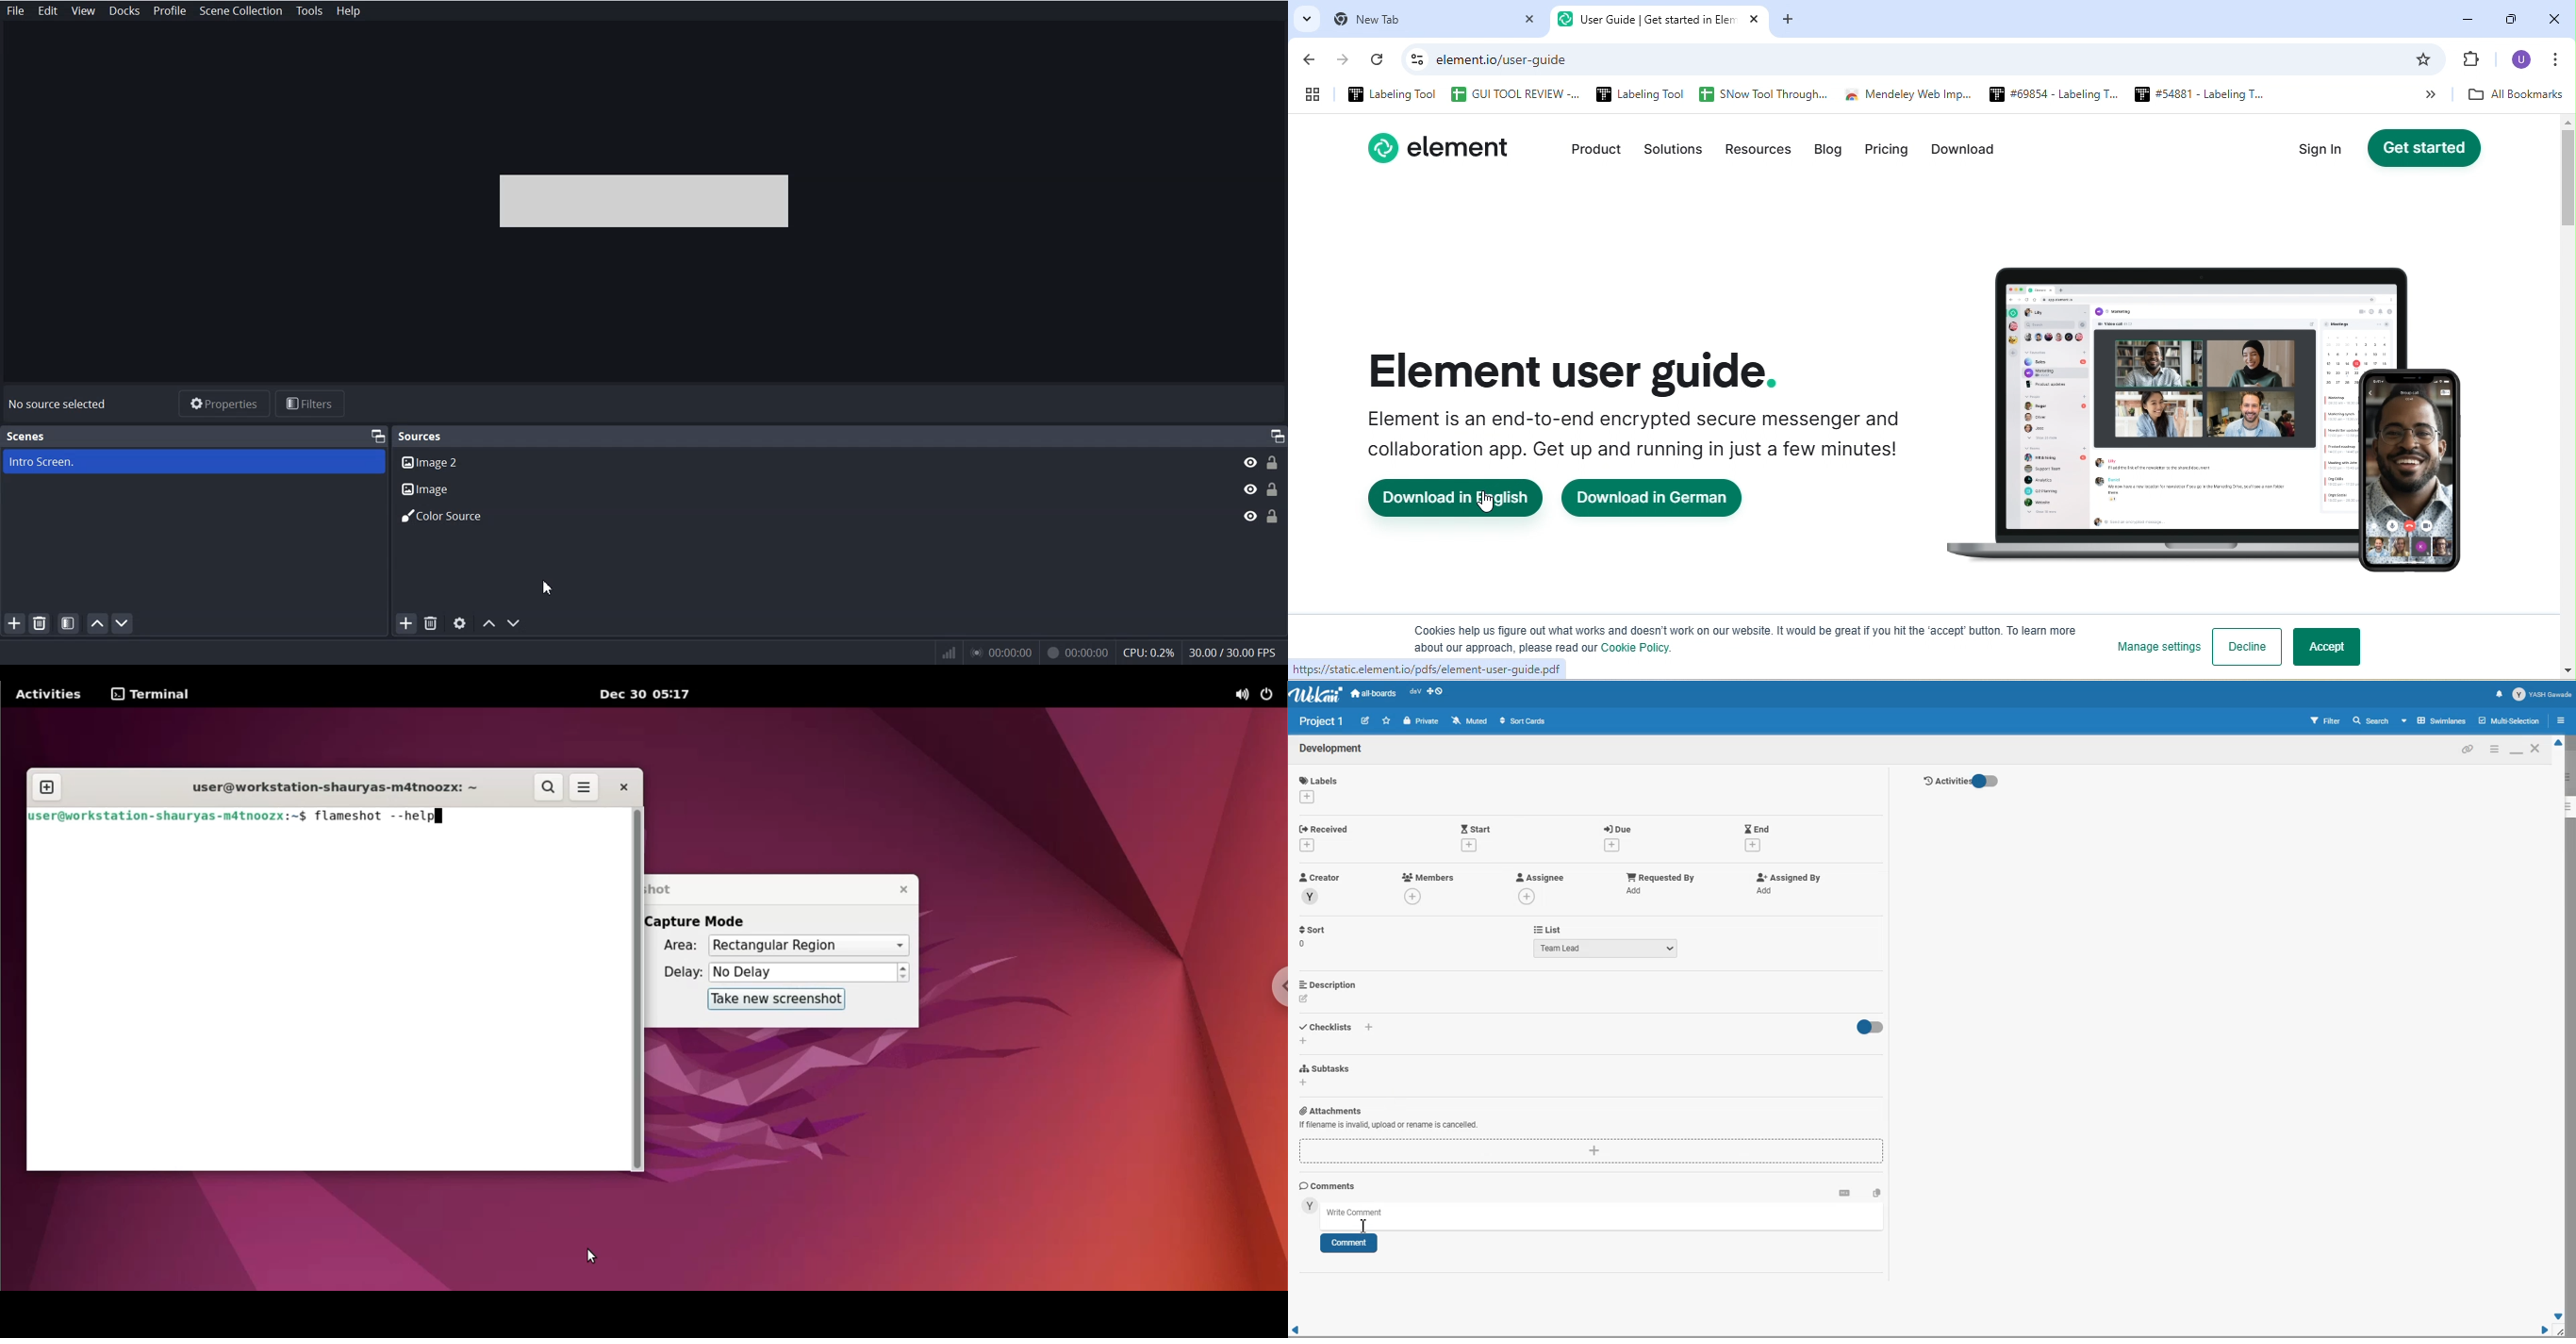  What do you see at coordinates (1633, 434) in the screenshot?
I see `Element is an end-to-end encrypted secure messenger and
collaboration app. Get up and running in just a few minutes!` at bounding box center [1633, 434].